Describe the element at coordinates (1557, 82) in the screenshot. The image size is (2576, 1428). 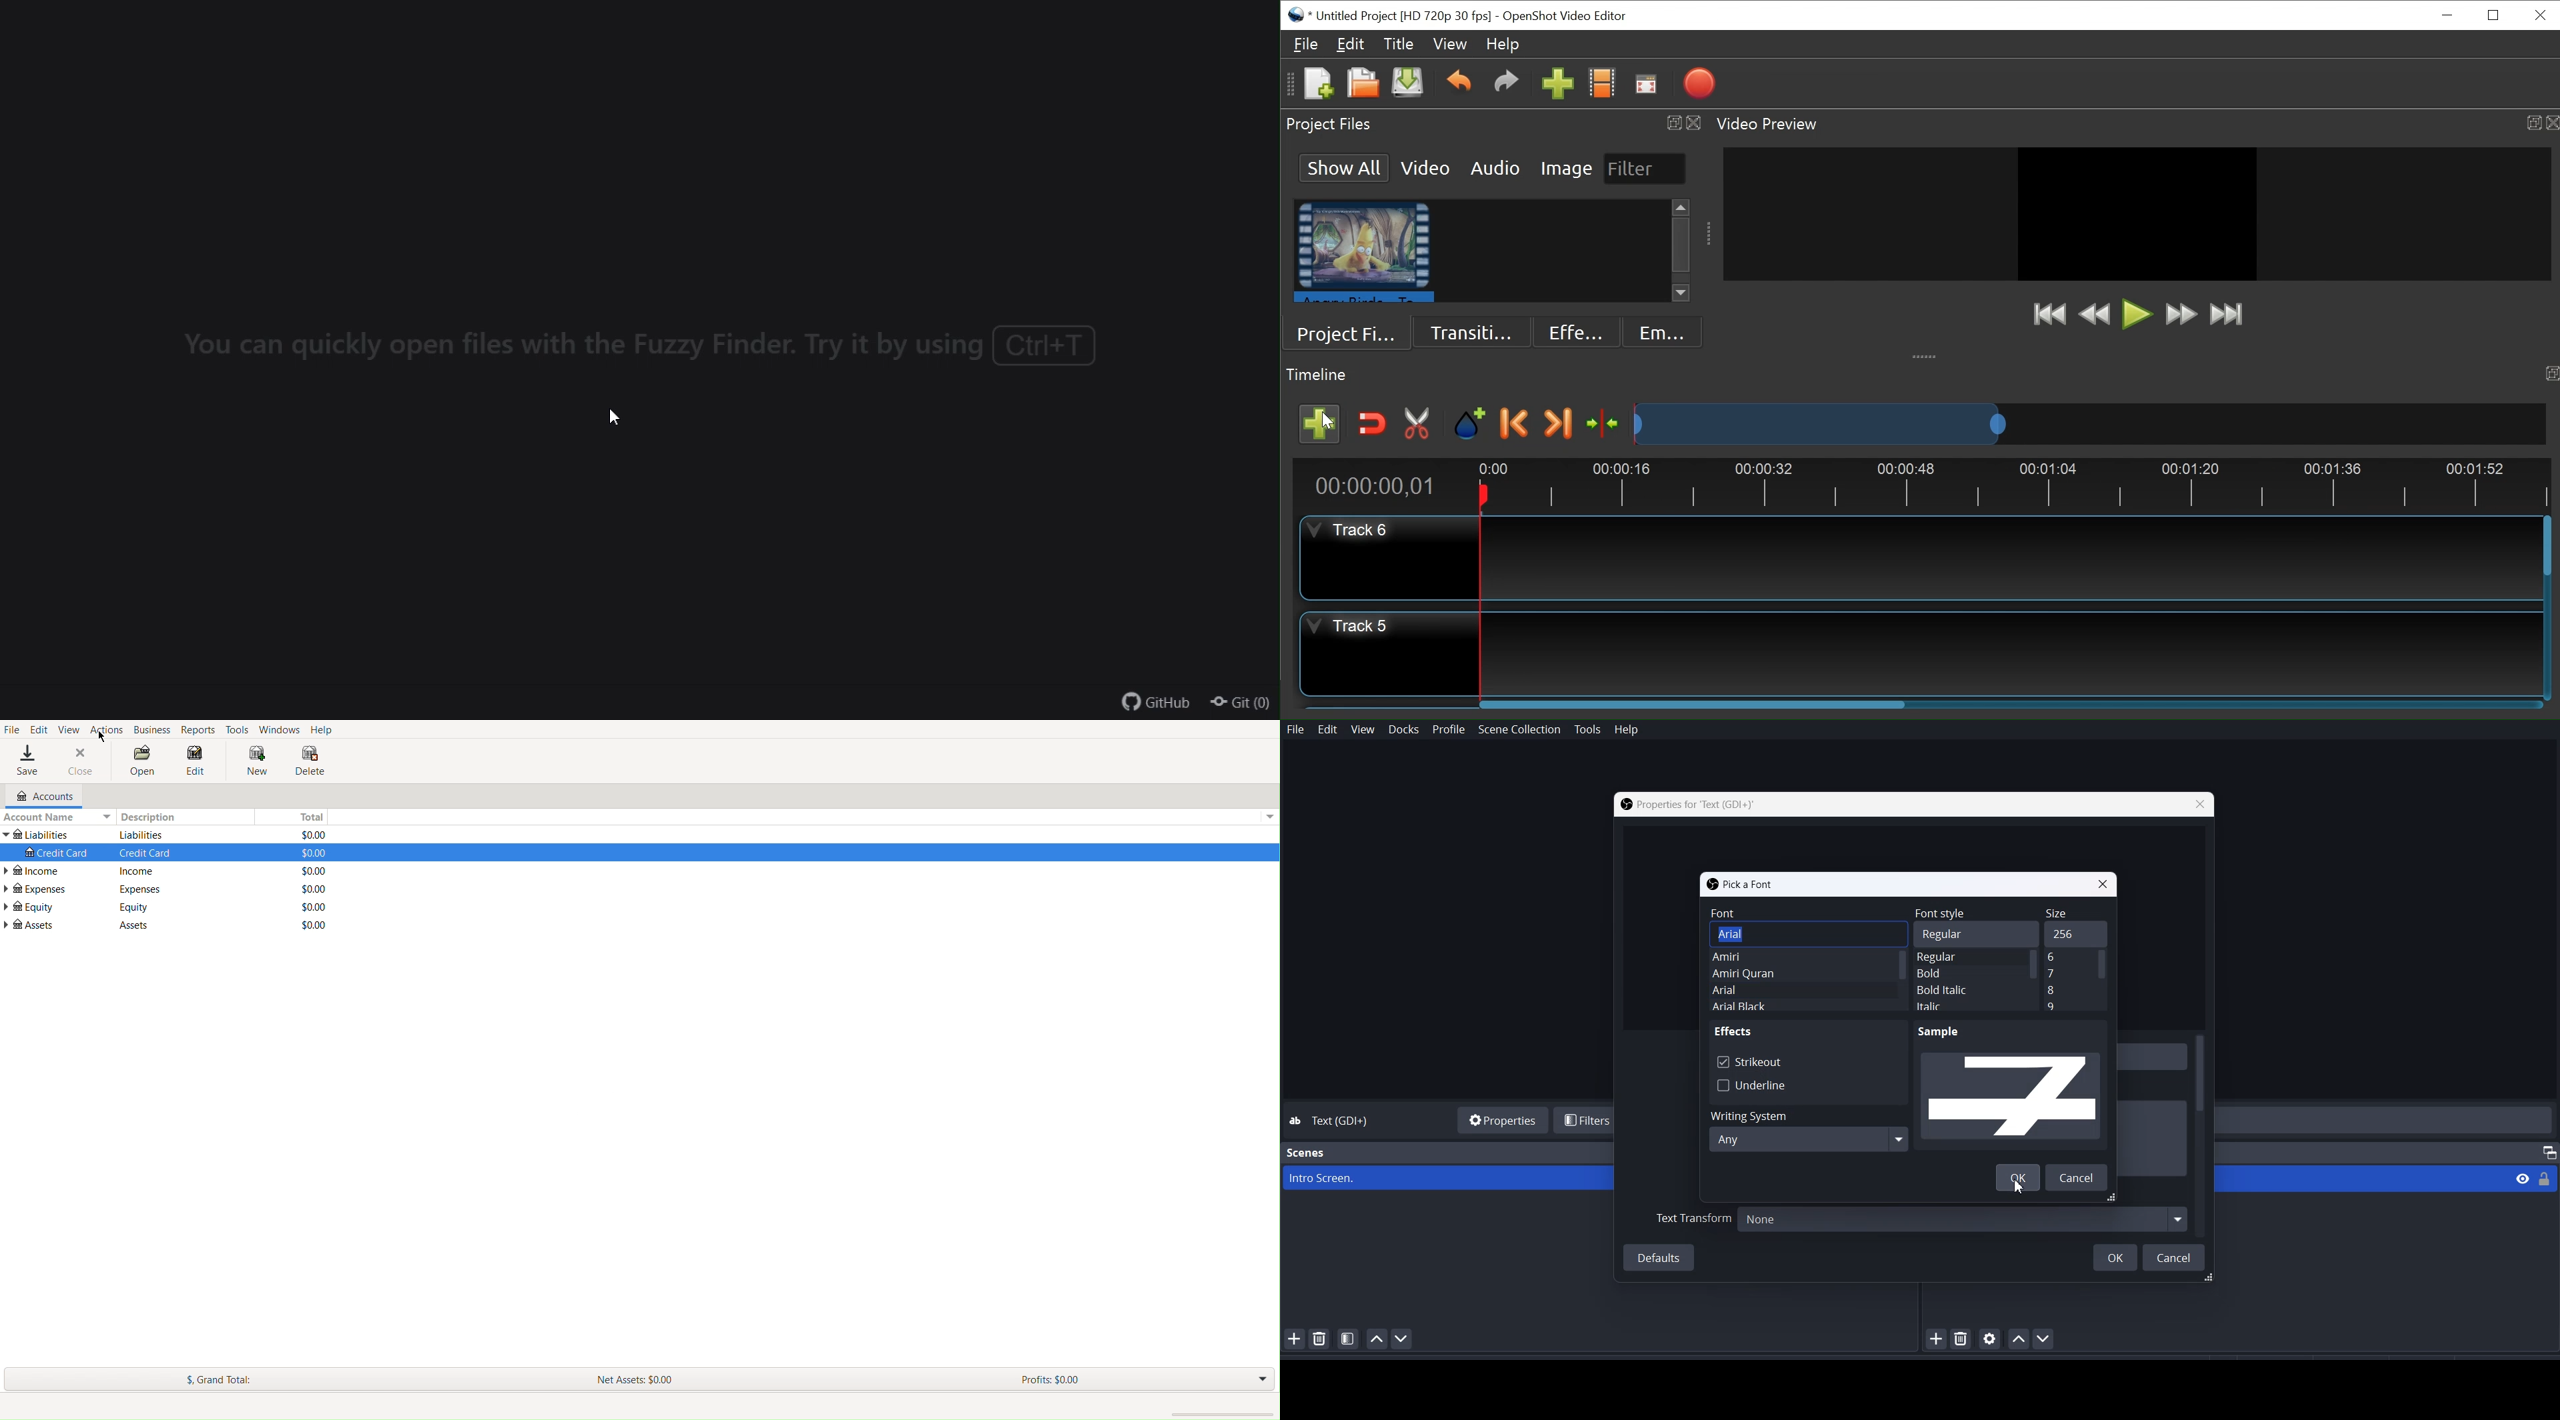
I see `Import Files` at that location.